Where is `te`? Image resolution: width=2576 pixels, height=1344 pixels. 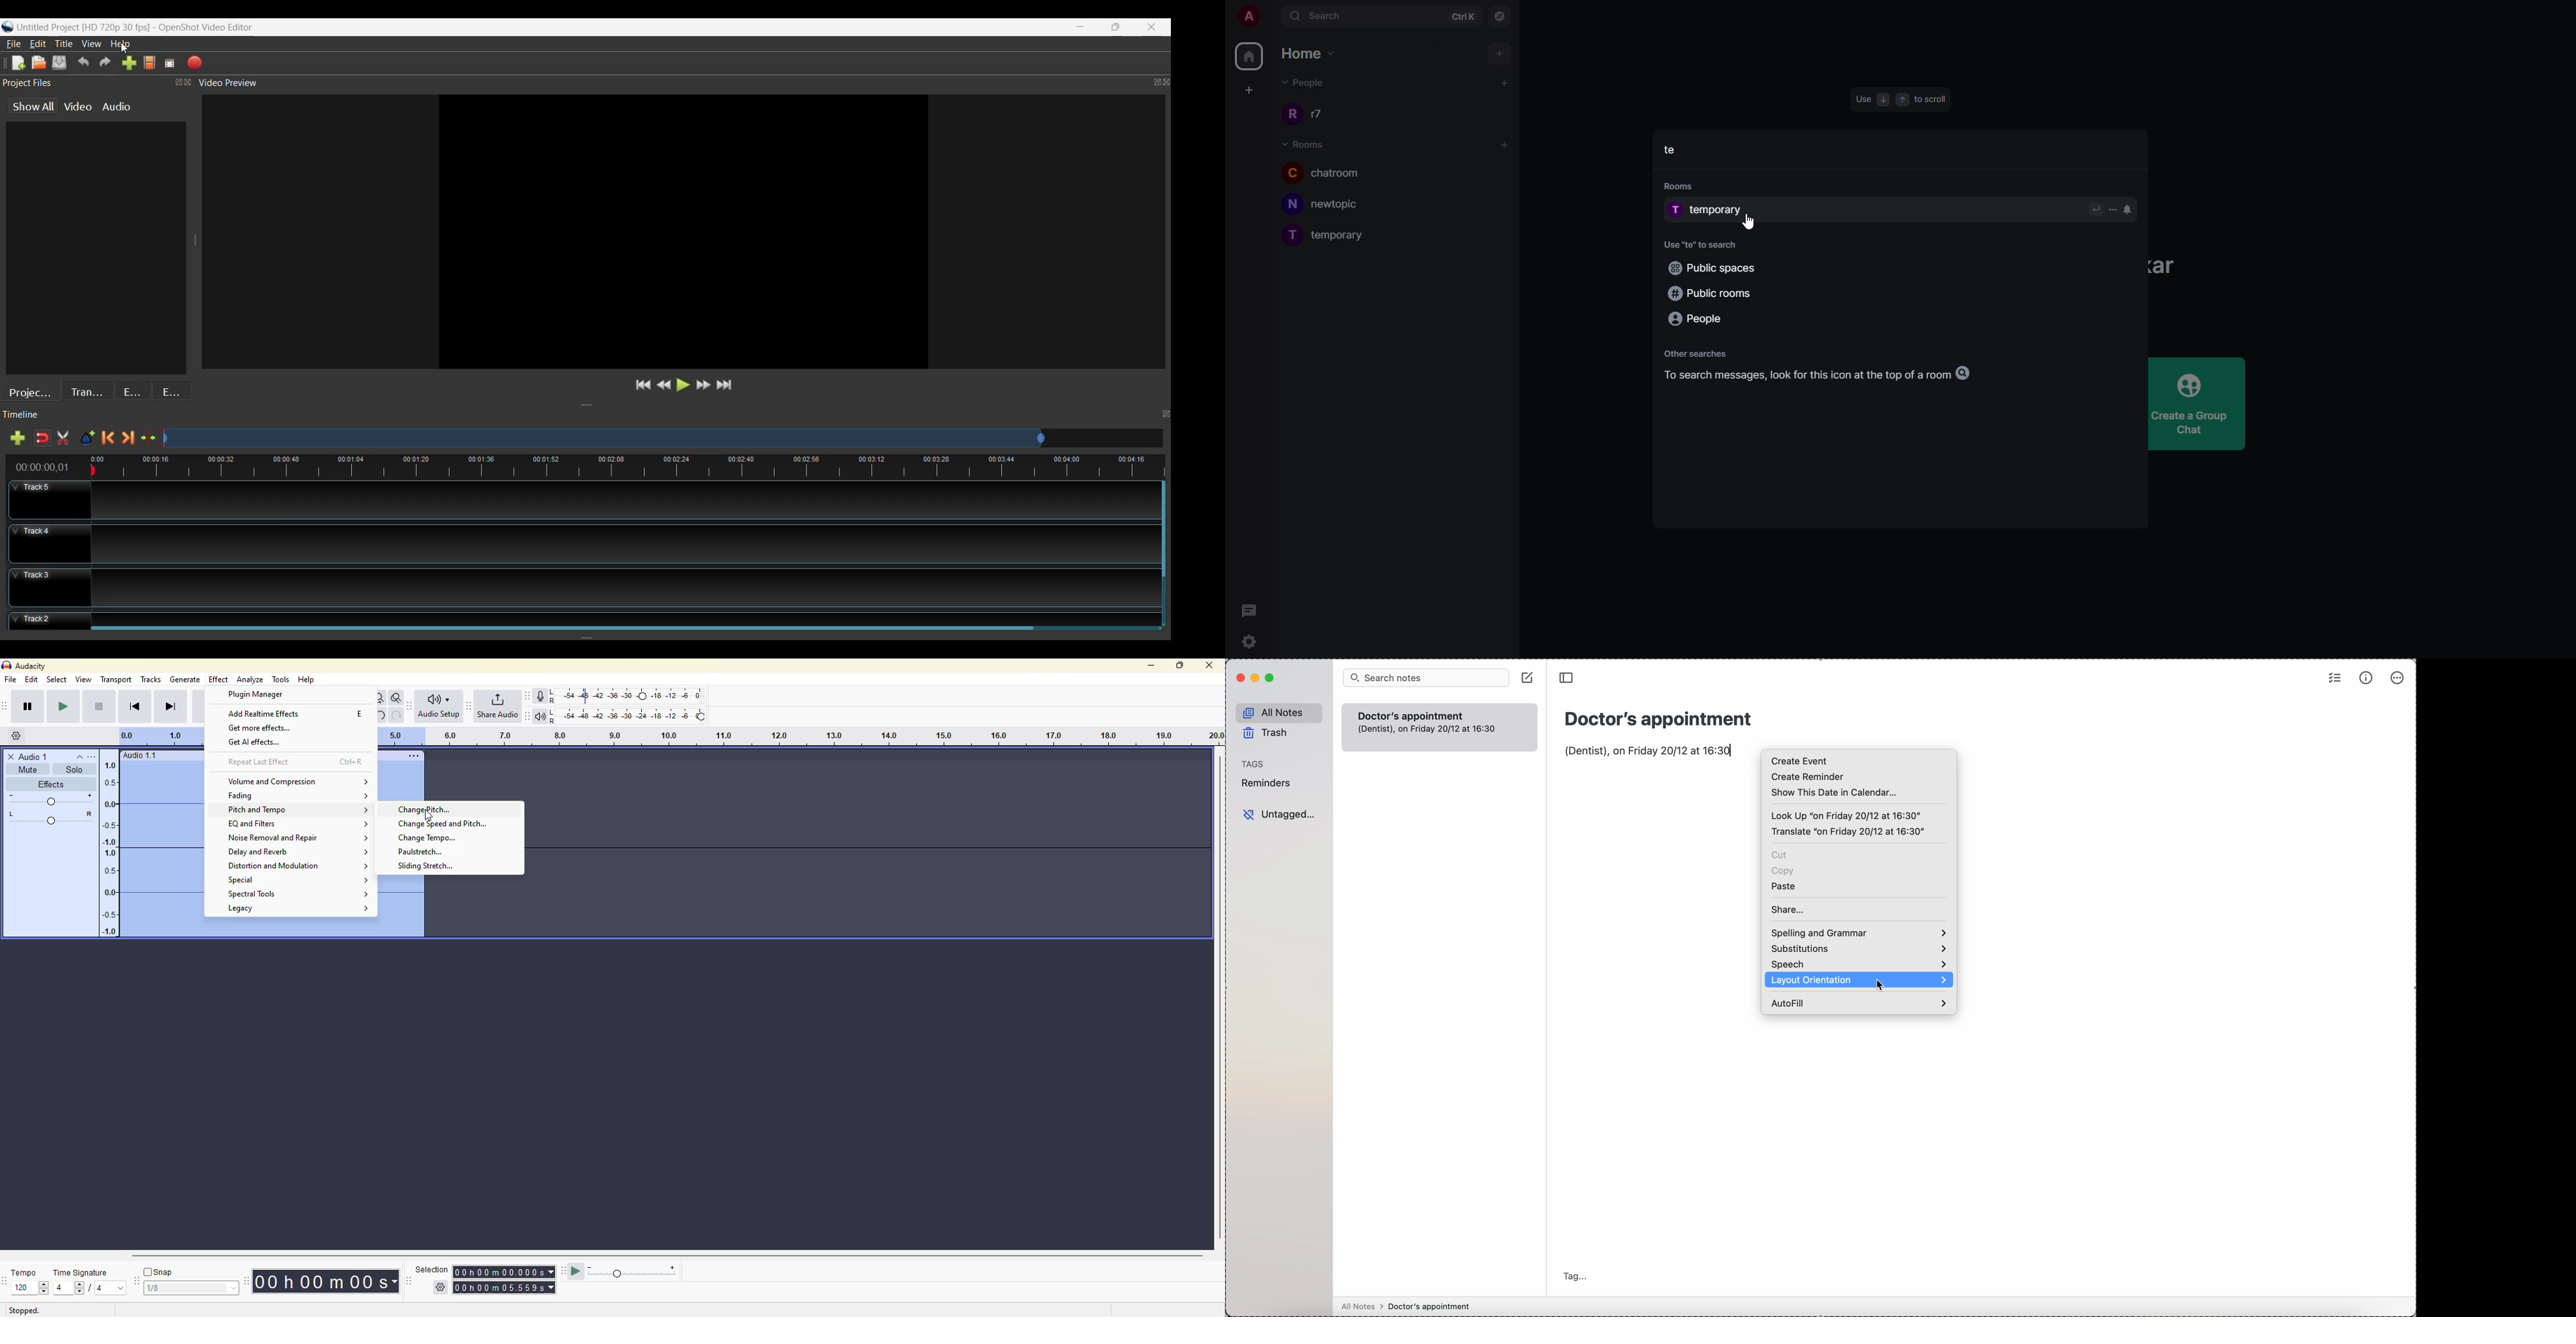 te is located at coordinates (1673, 149).